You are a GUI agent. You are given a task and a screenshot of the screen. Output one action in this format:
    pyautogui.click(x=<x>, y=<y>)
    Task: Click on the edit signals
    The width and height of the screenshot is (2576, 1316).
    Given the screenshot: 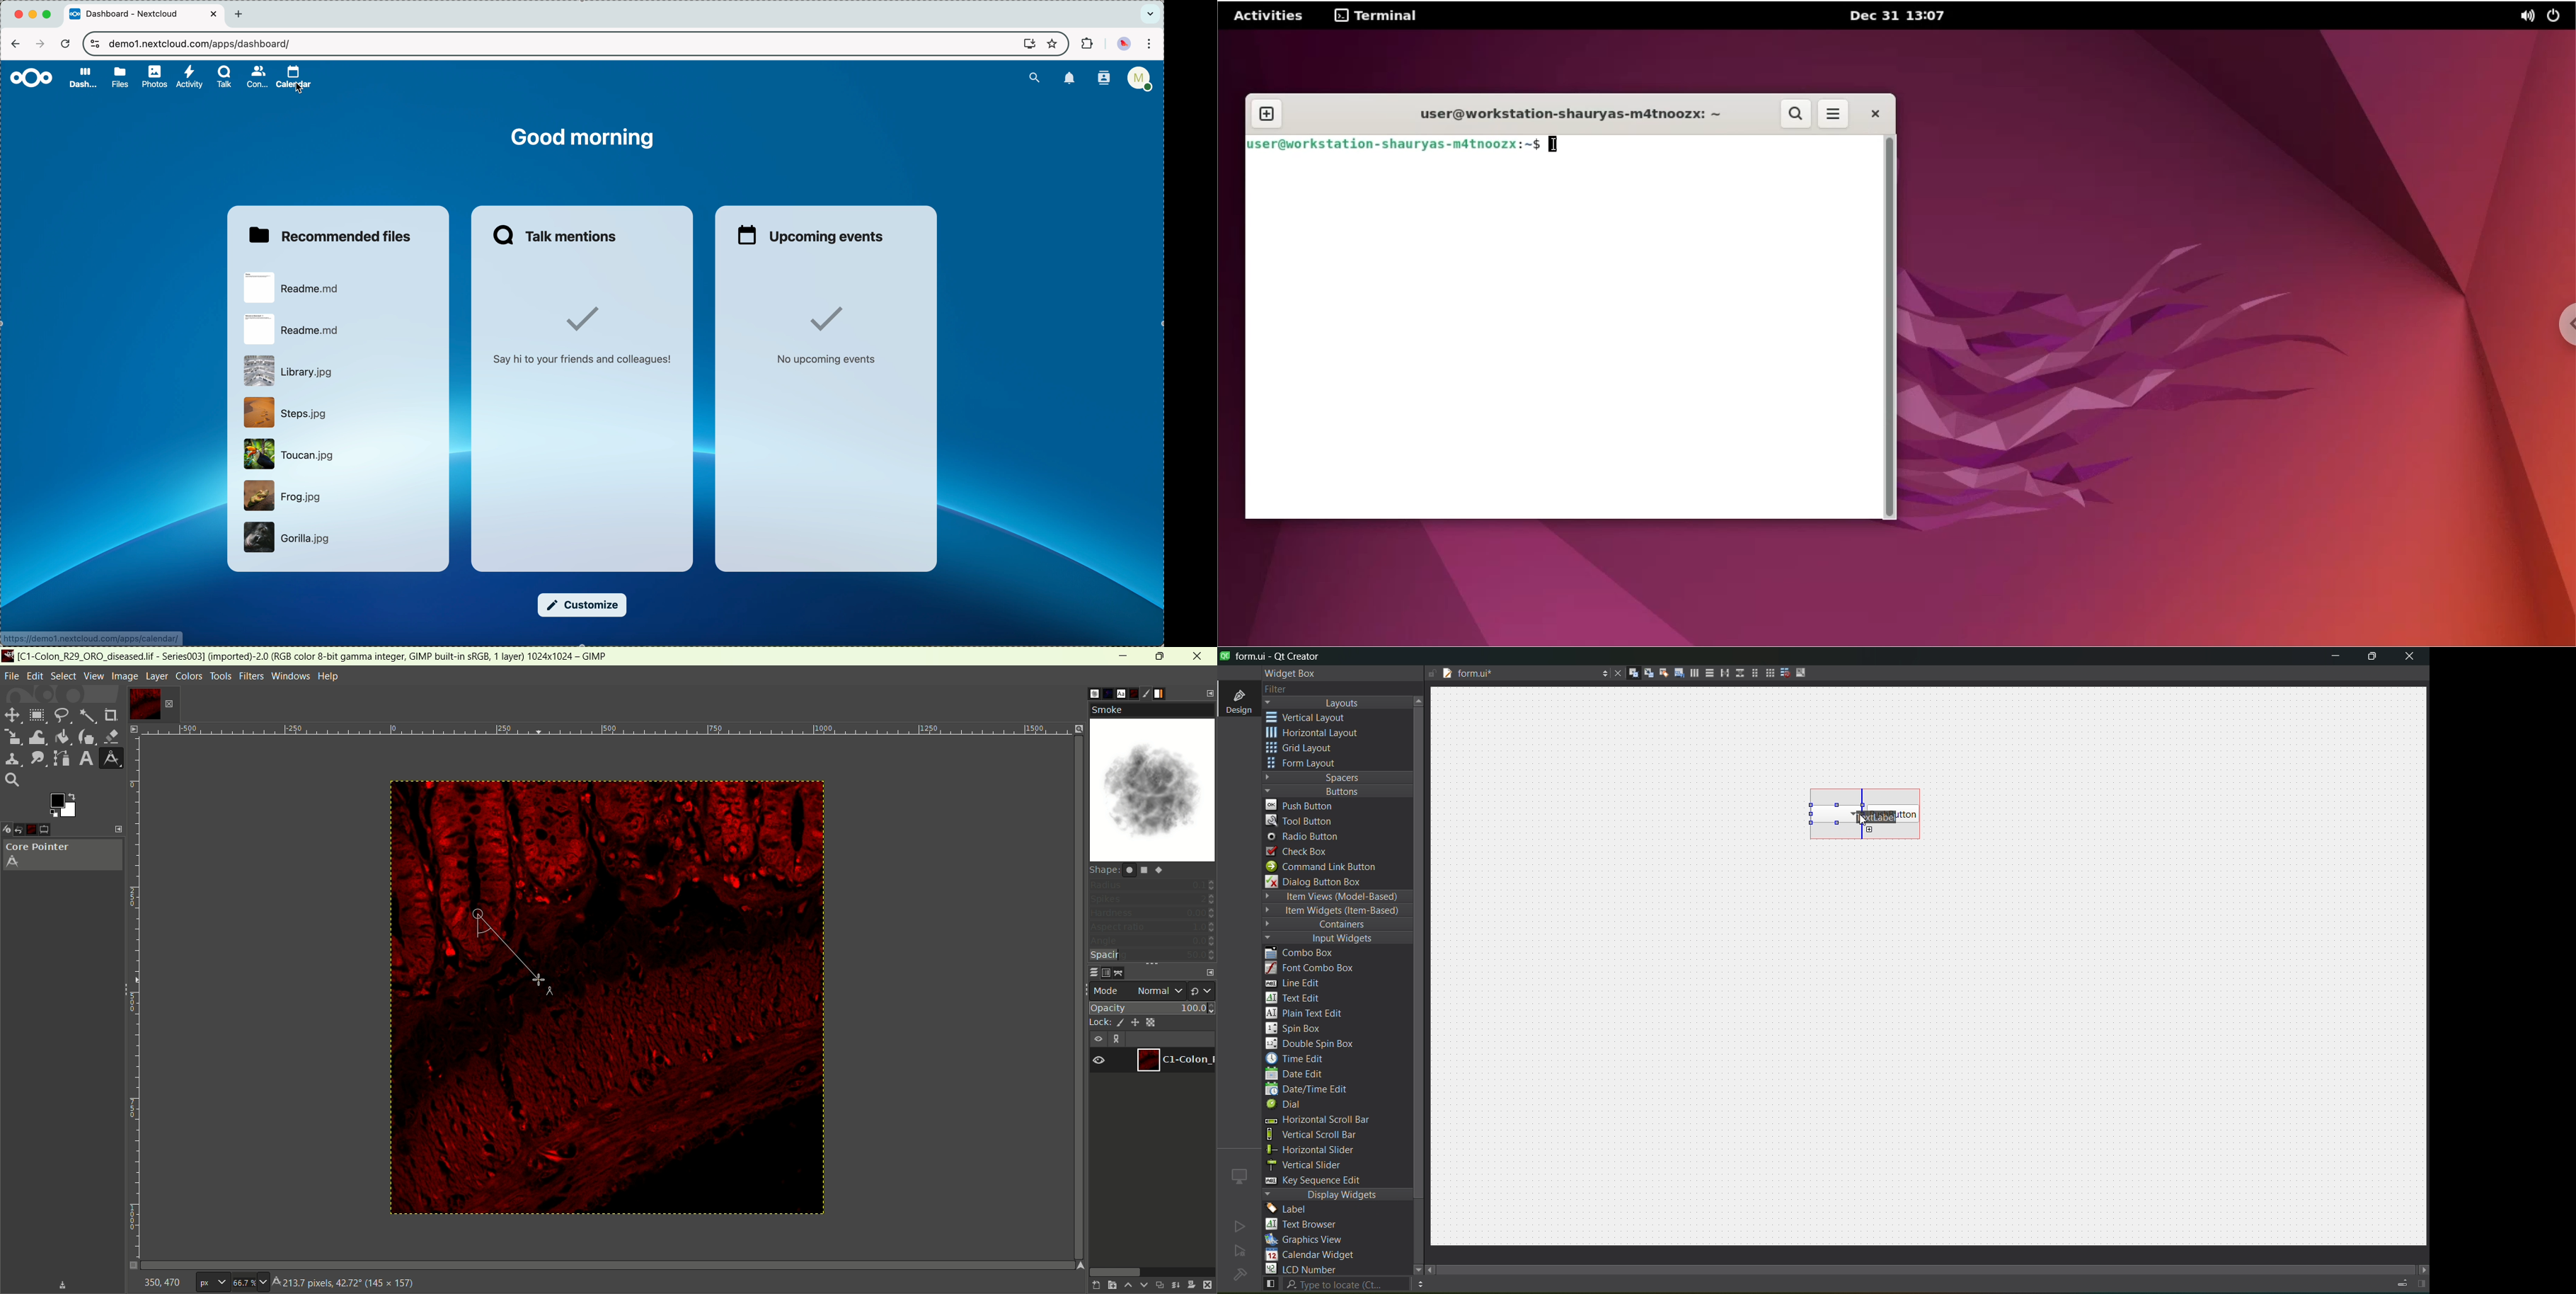 What is the action you would take?
    pyautogui.click(x=1644, y=672)
    